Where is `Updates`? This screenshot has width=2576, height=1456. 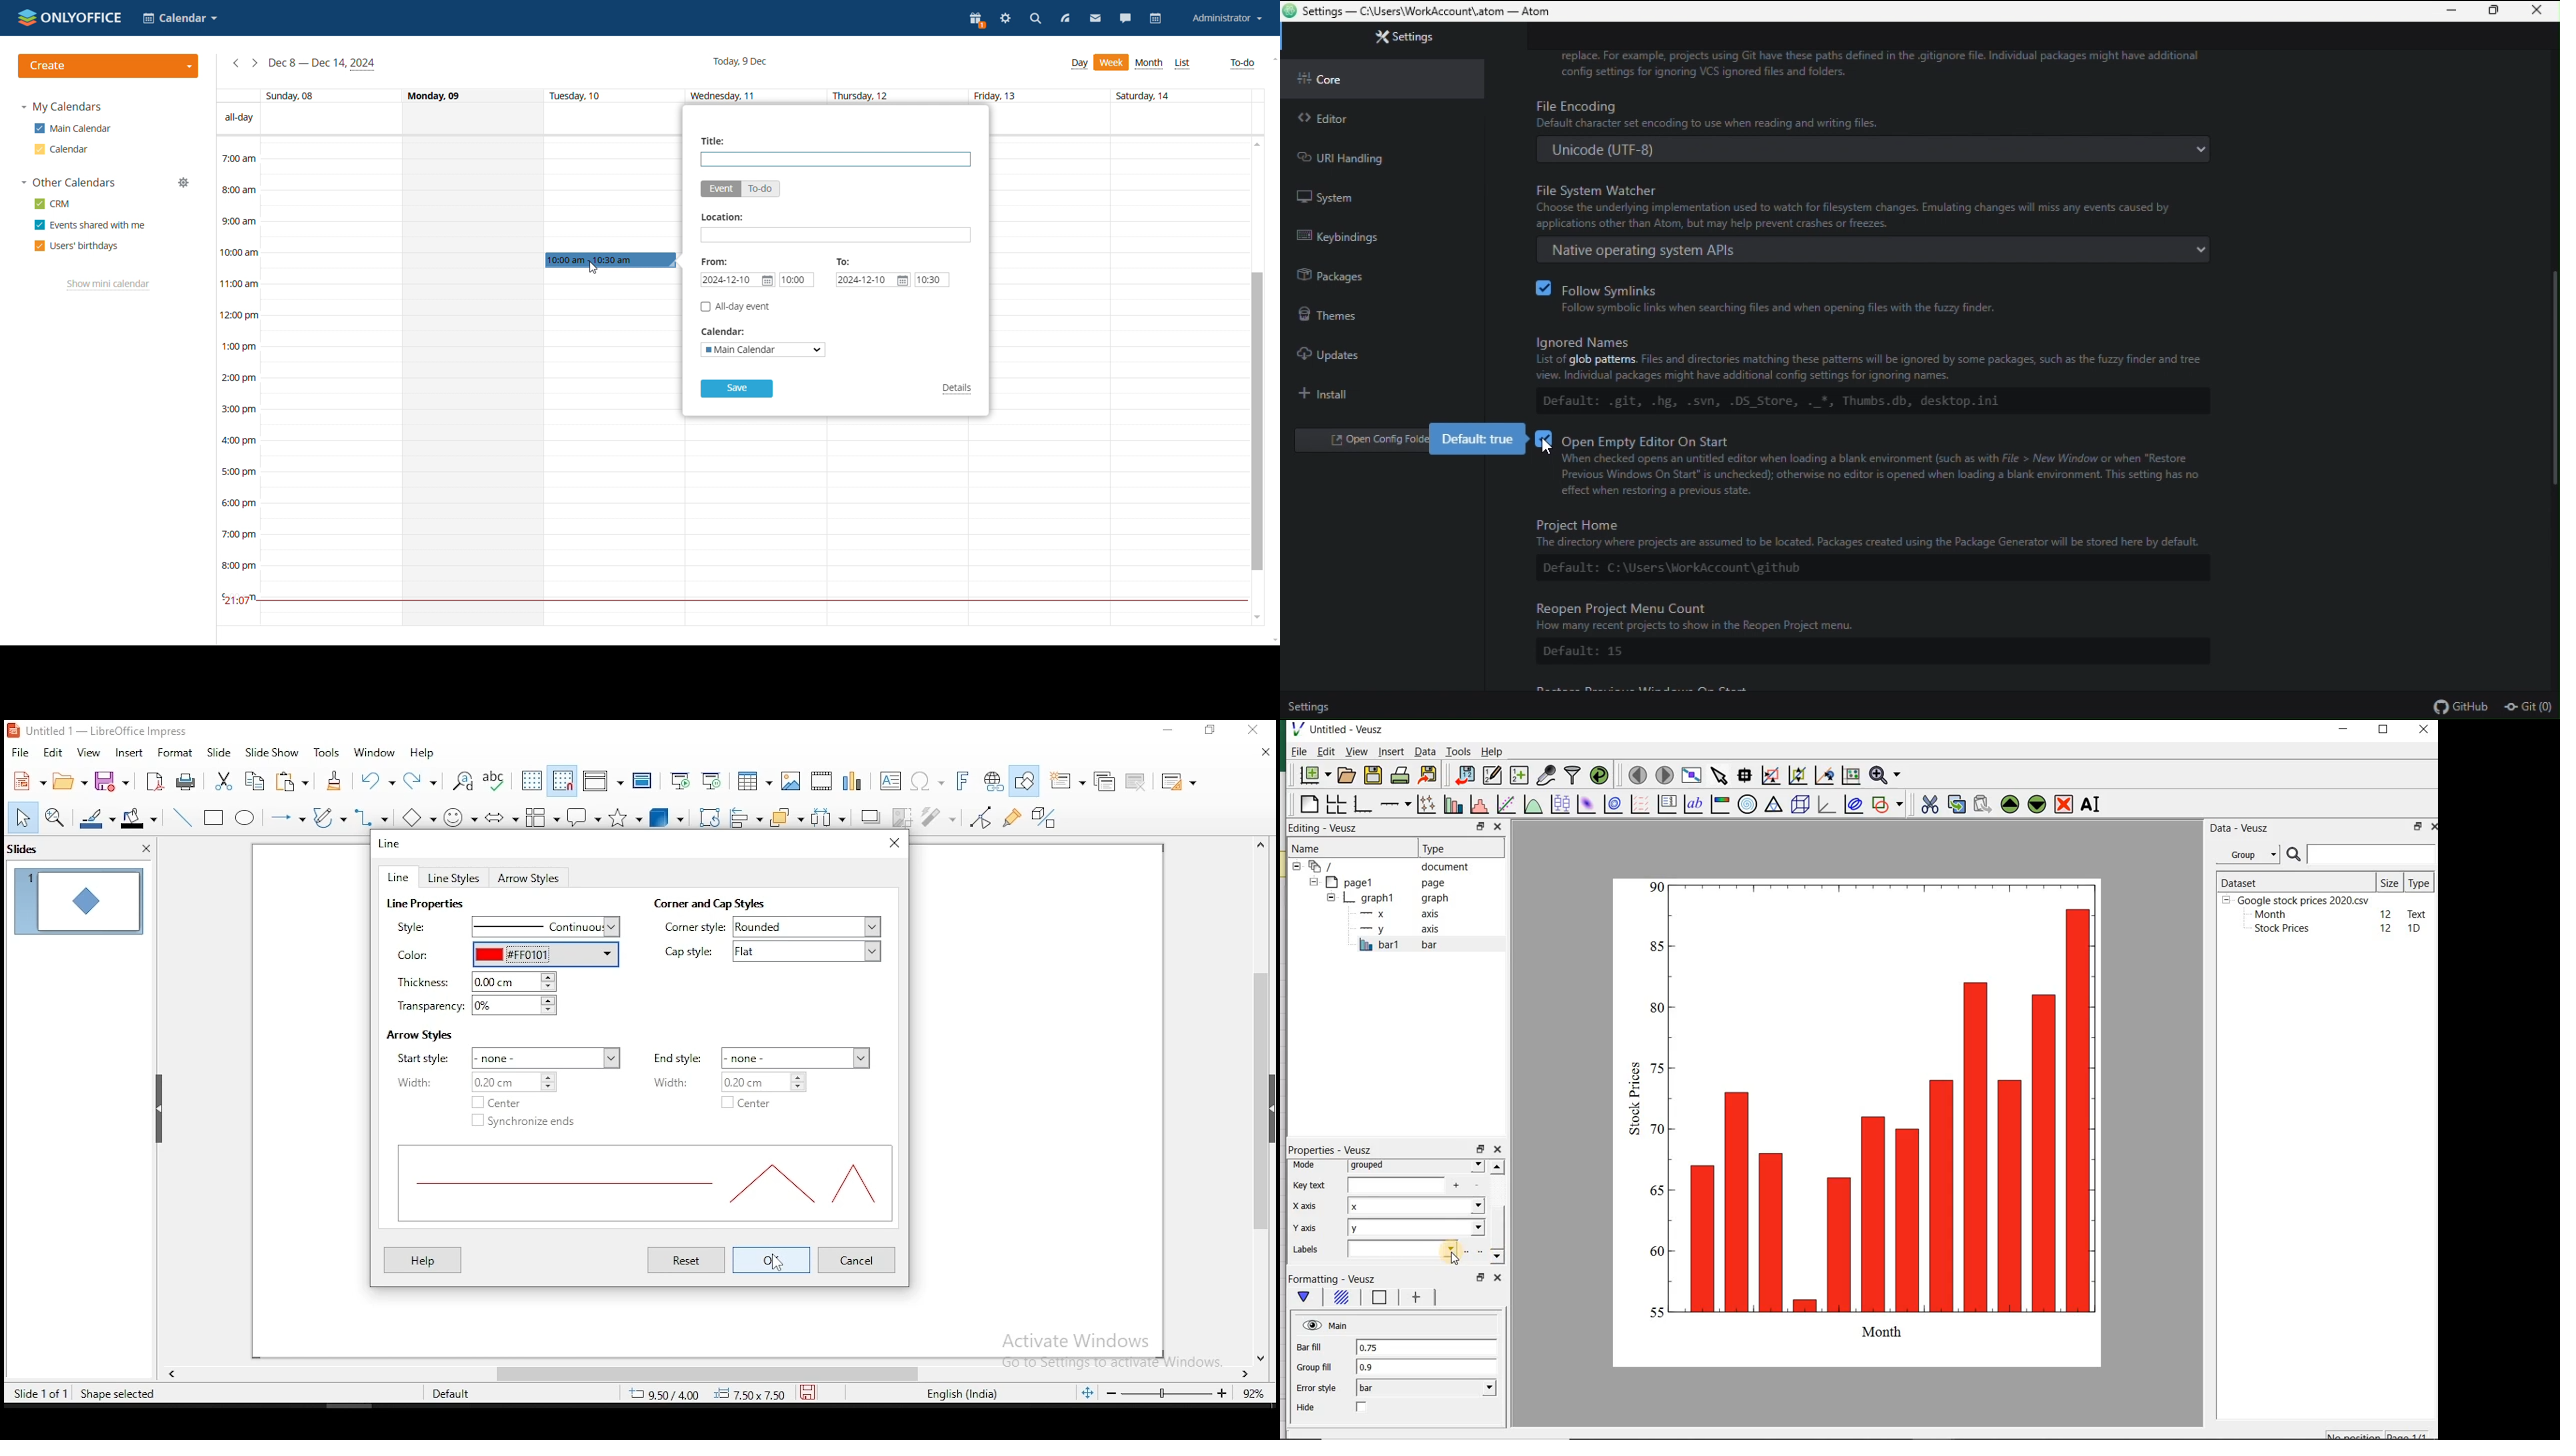 Updates is located at coordinates (1347, 350).